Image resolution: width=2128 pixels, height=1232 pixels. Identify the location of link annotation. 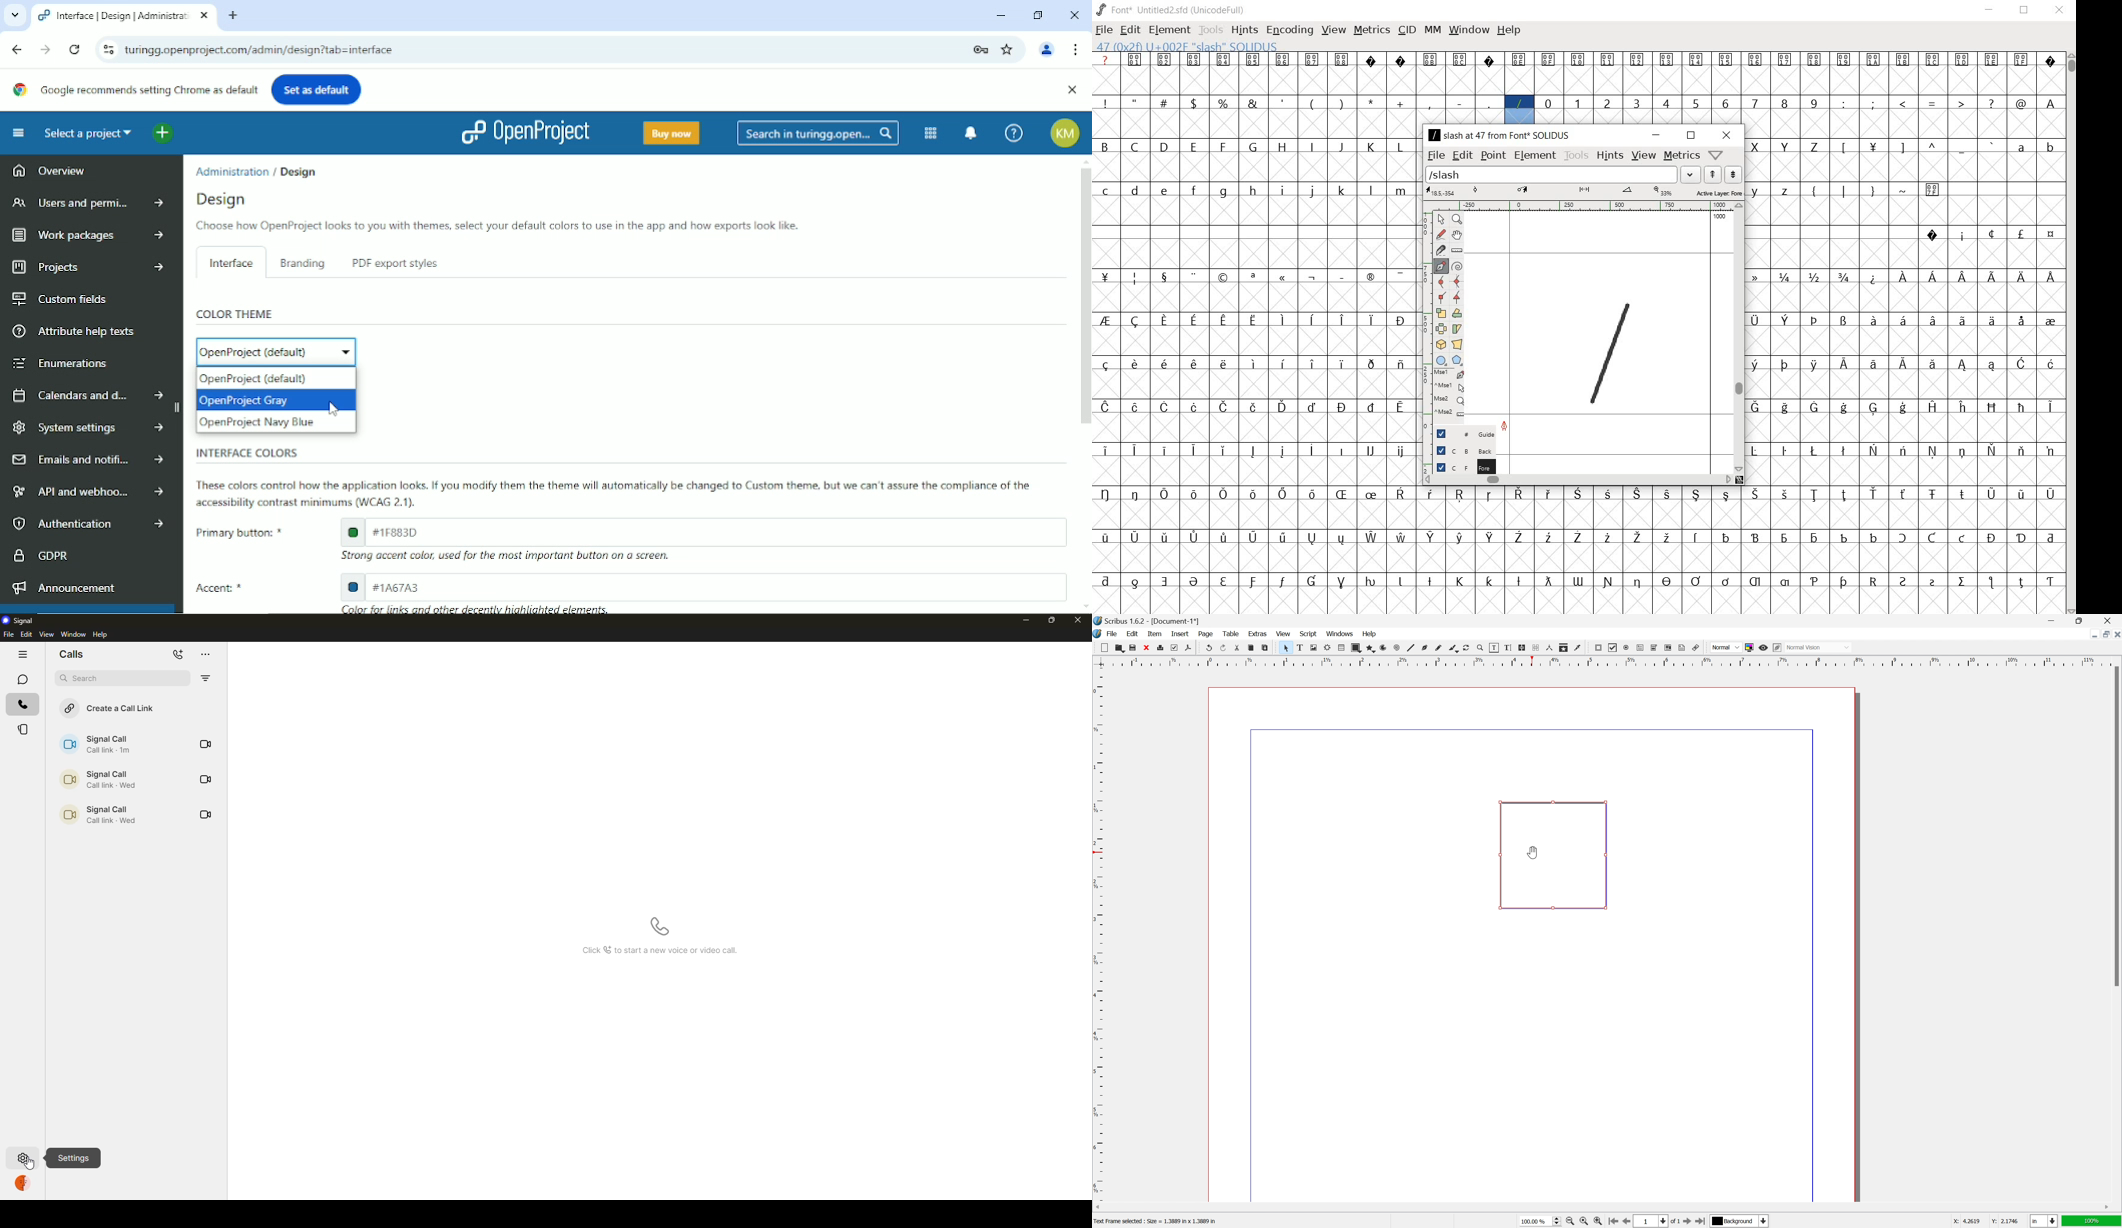
(1553, 856).